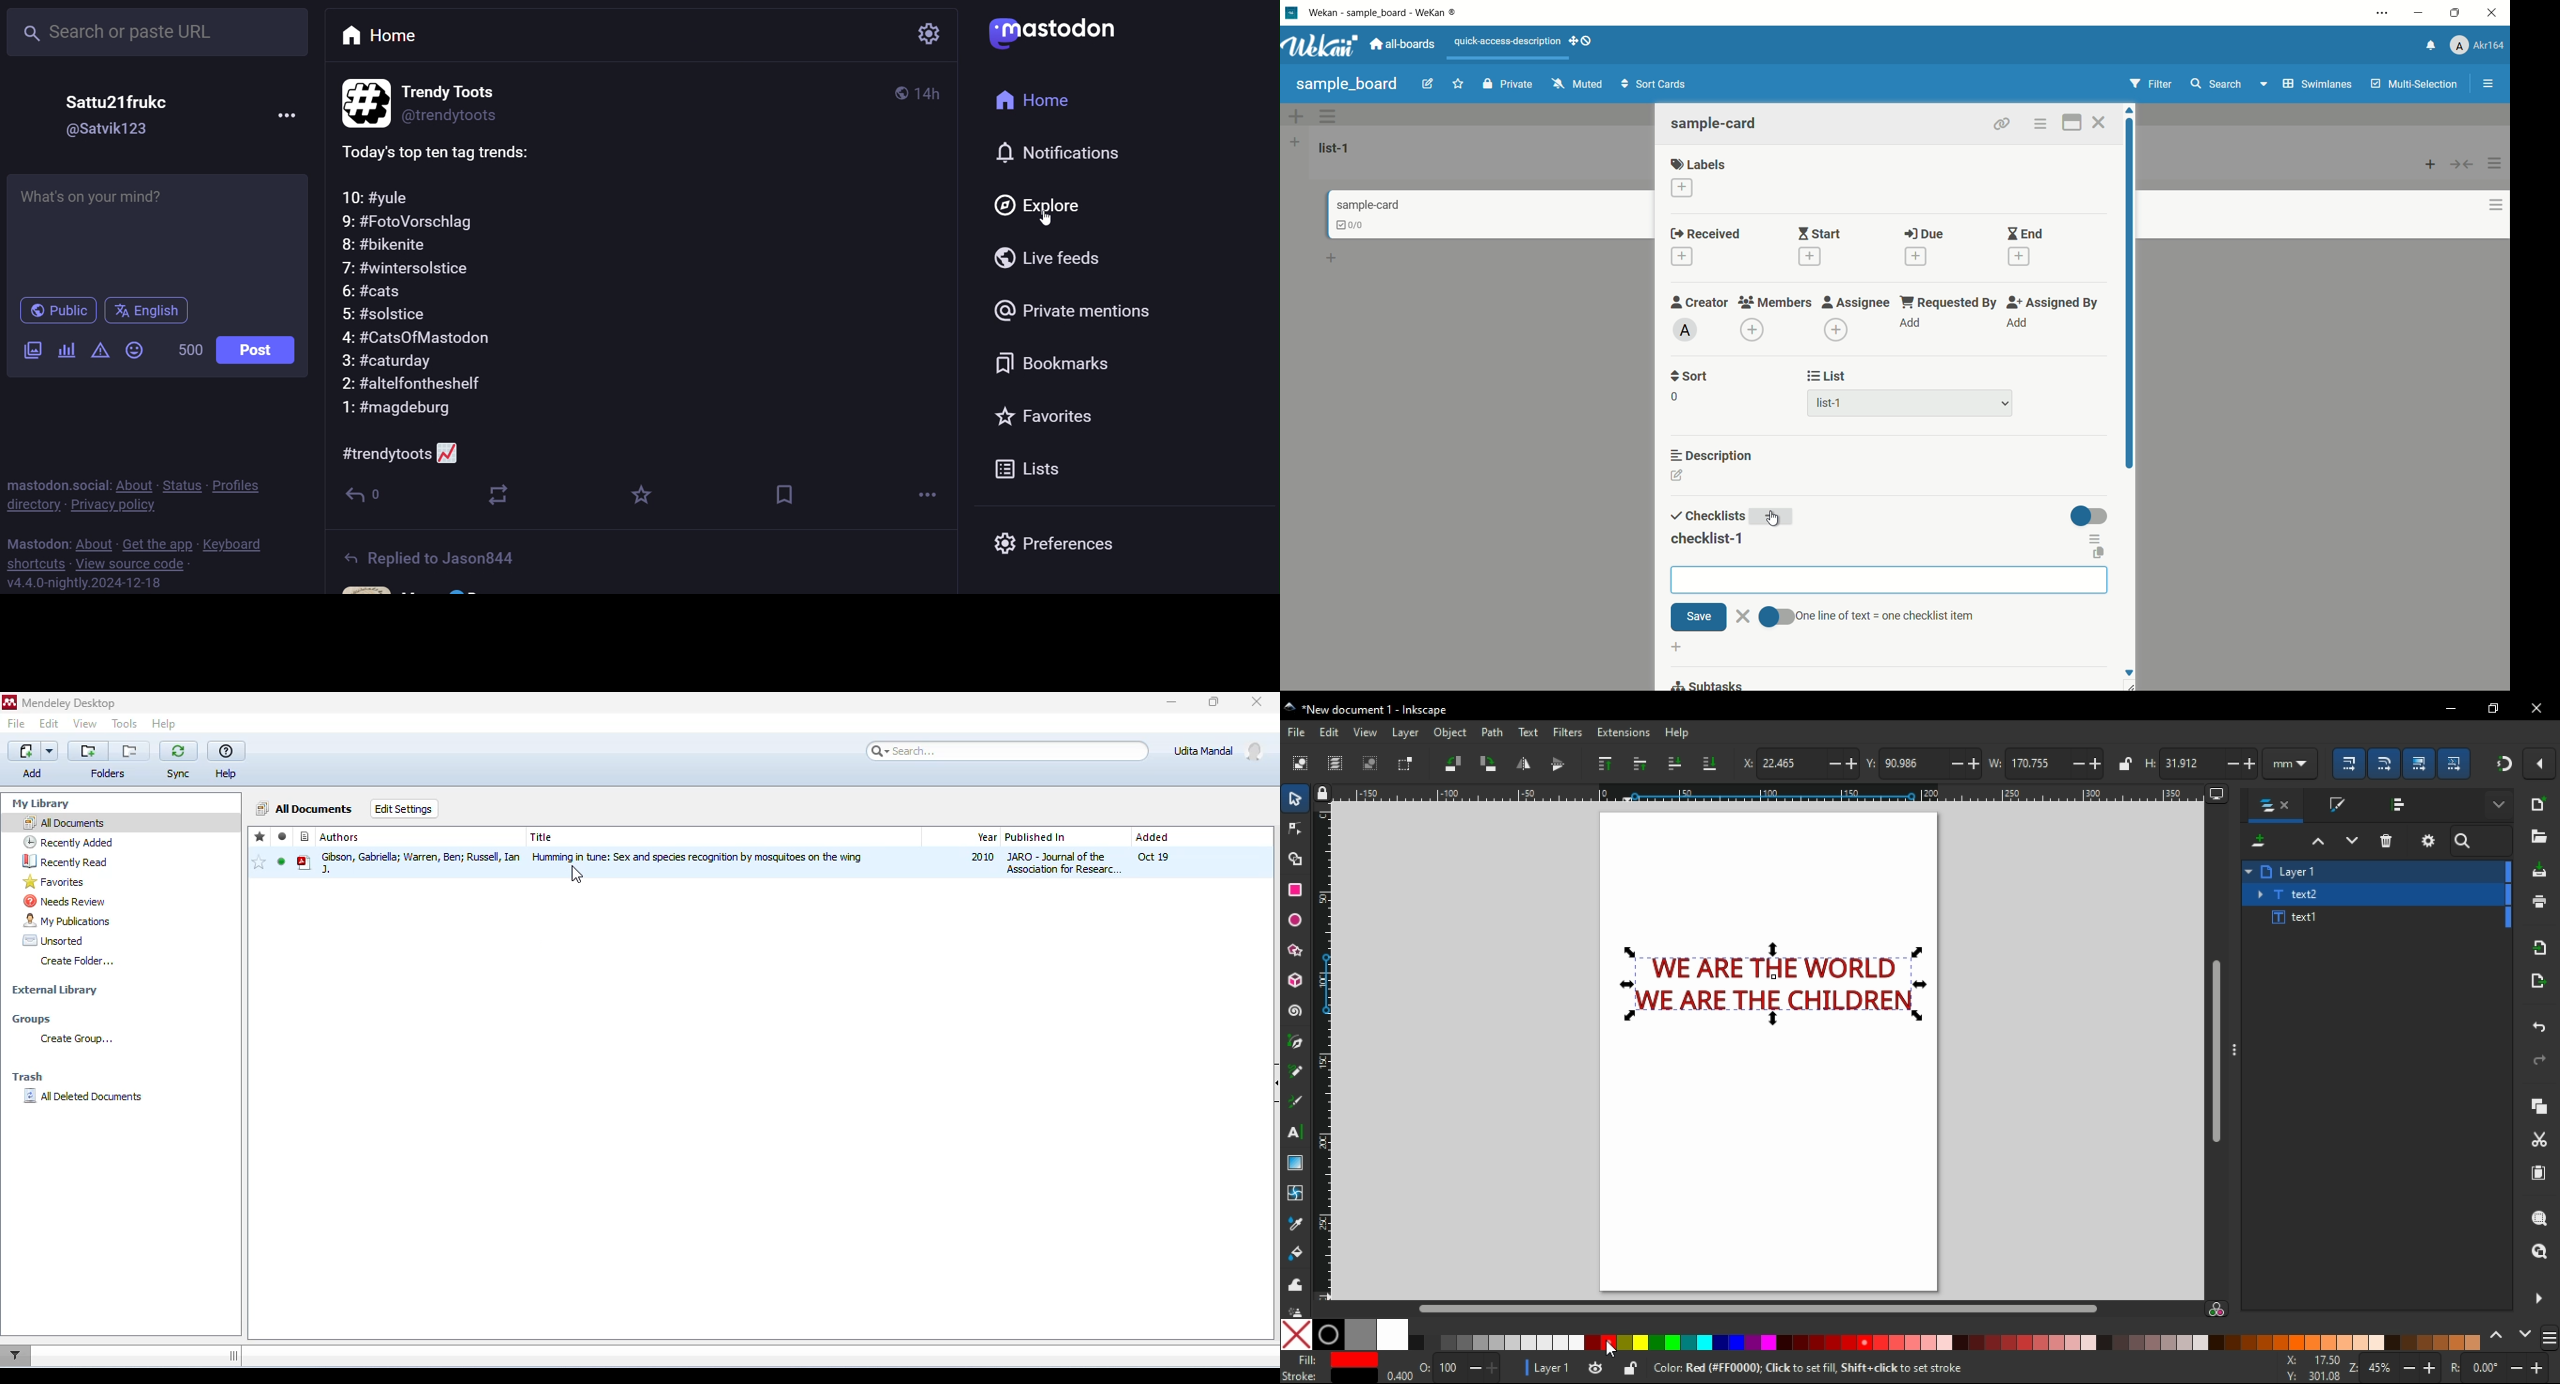  Describe the element at coordinates (2397, 1367) in the screenshot. I see `zoom in/zoom out` at that location.